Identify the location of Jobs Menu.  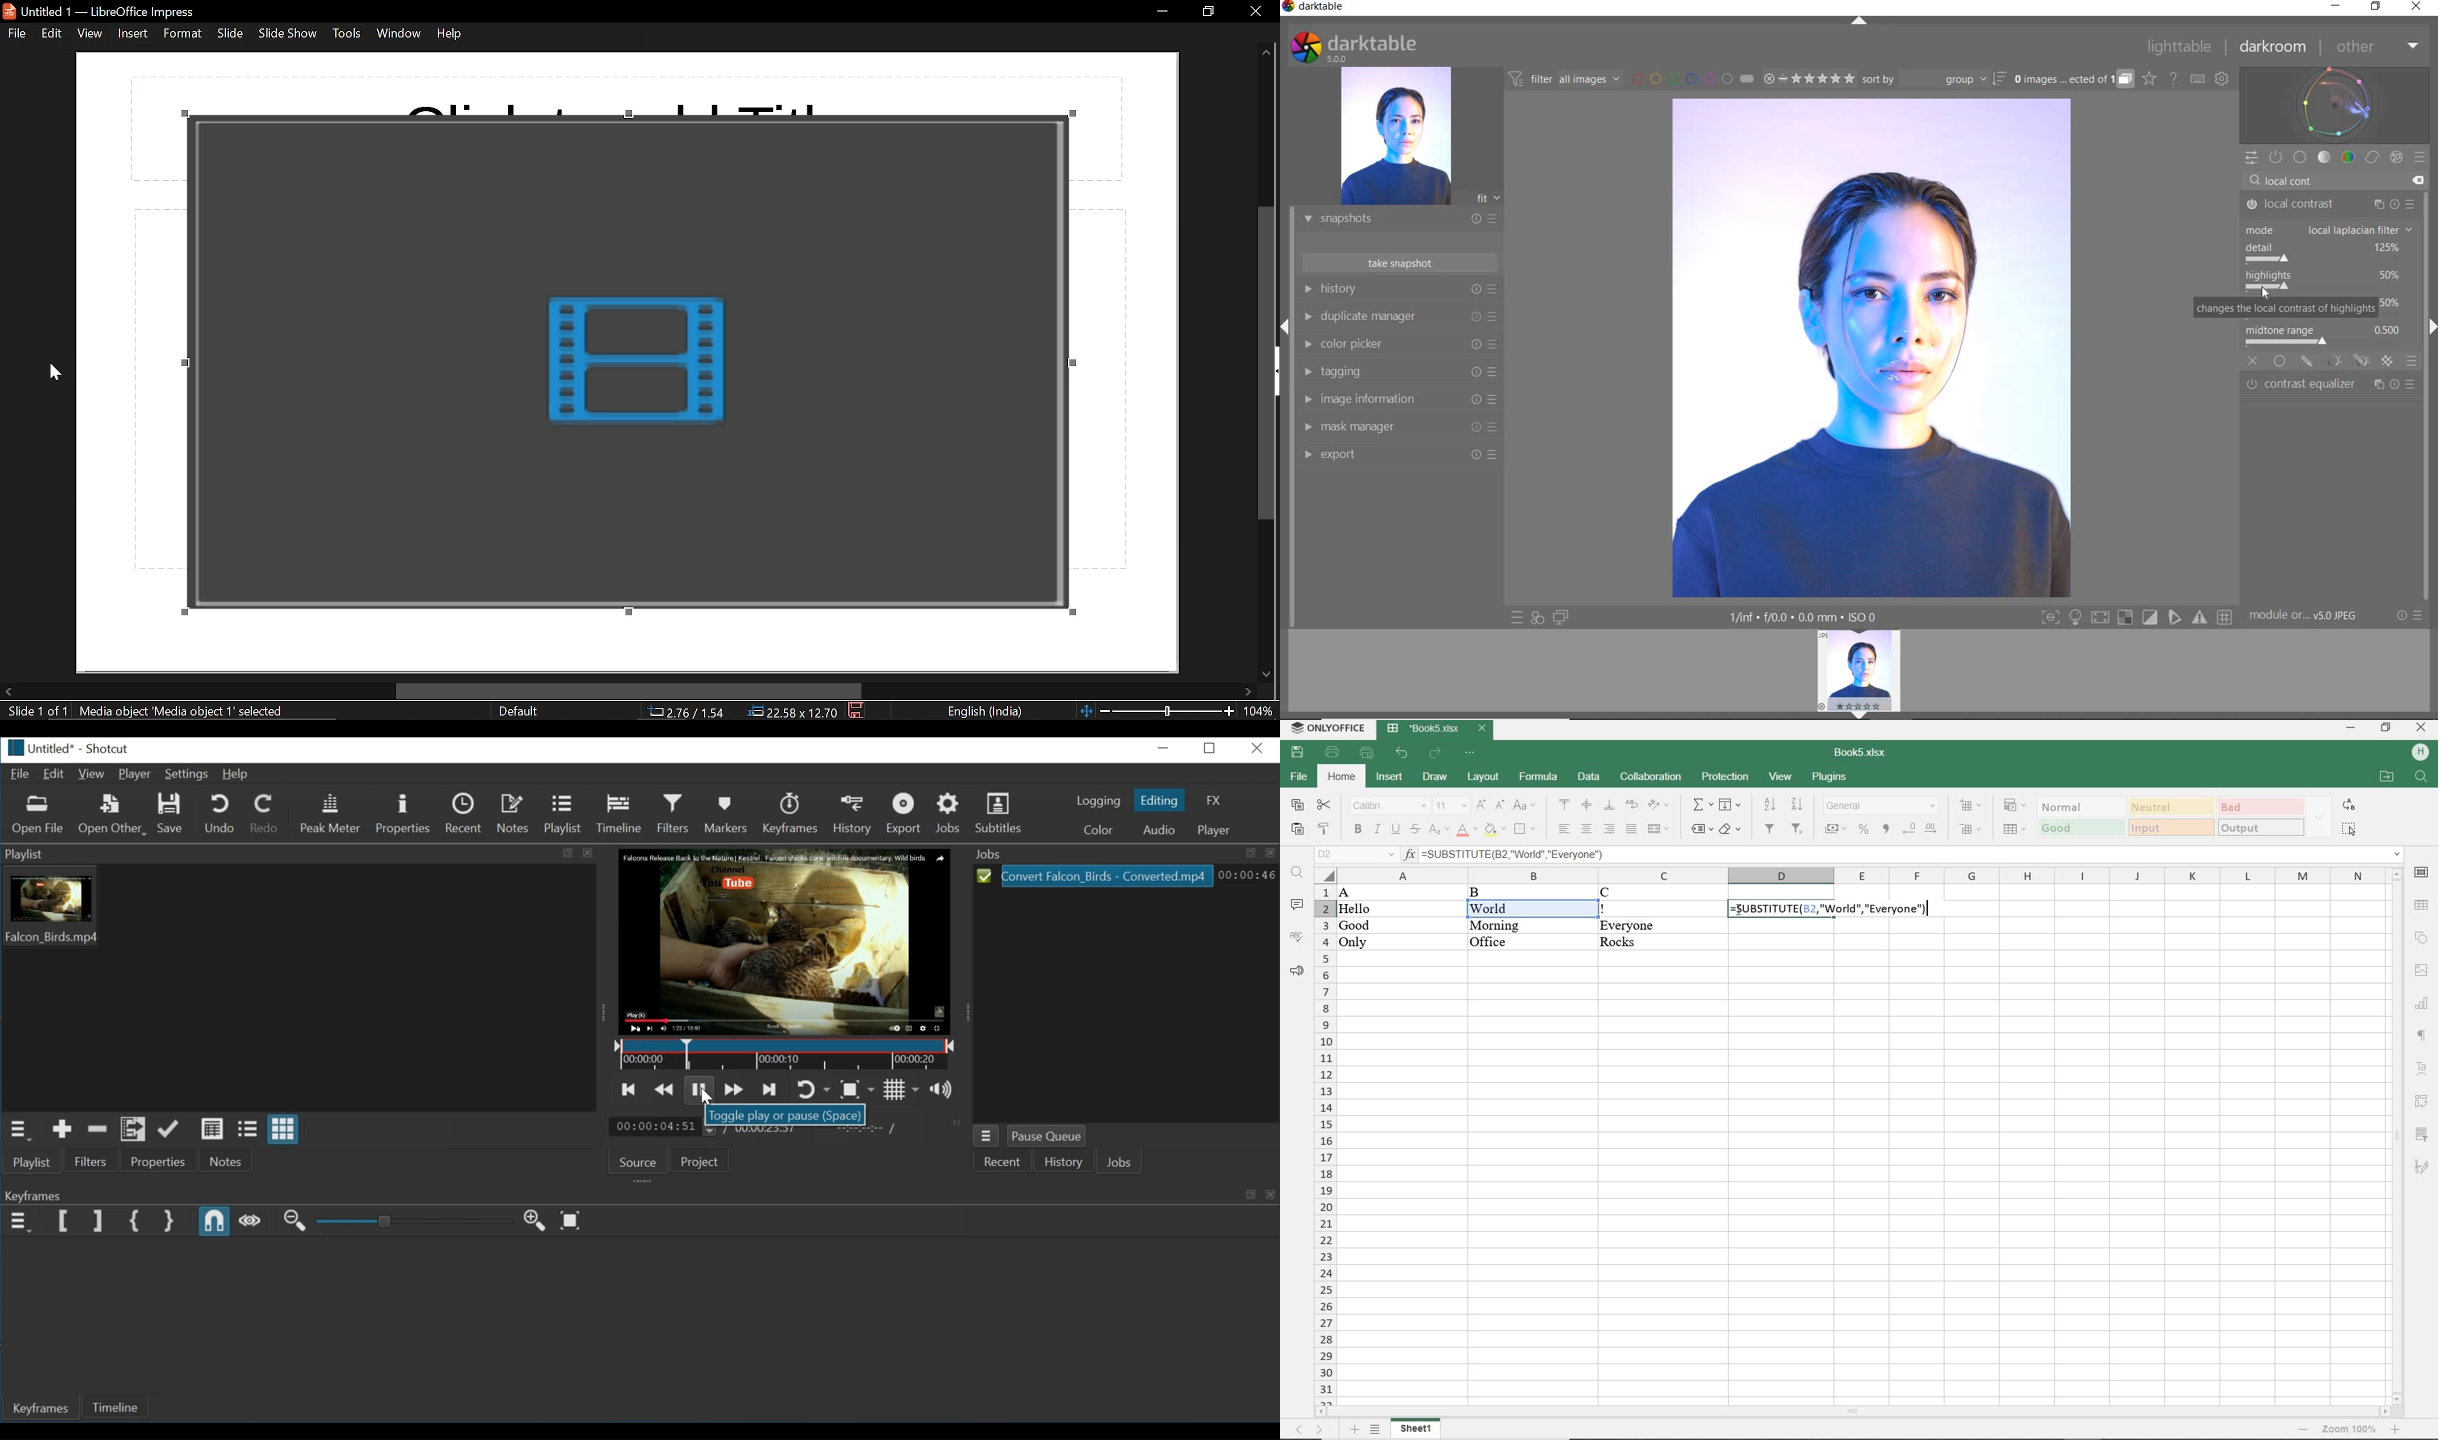
(987, 1136).